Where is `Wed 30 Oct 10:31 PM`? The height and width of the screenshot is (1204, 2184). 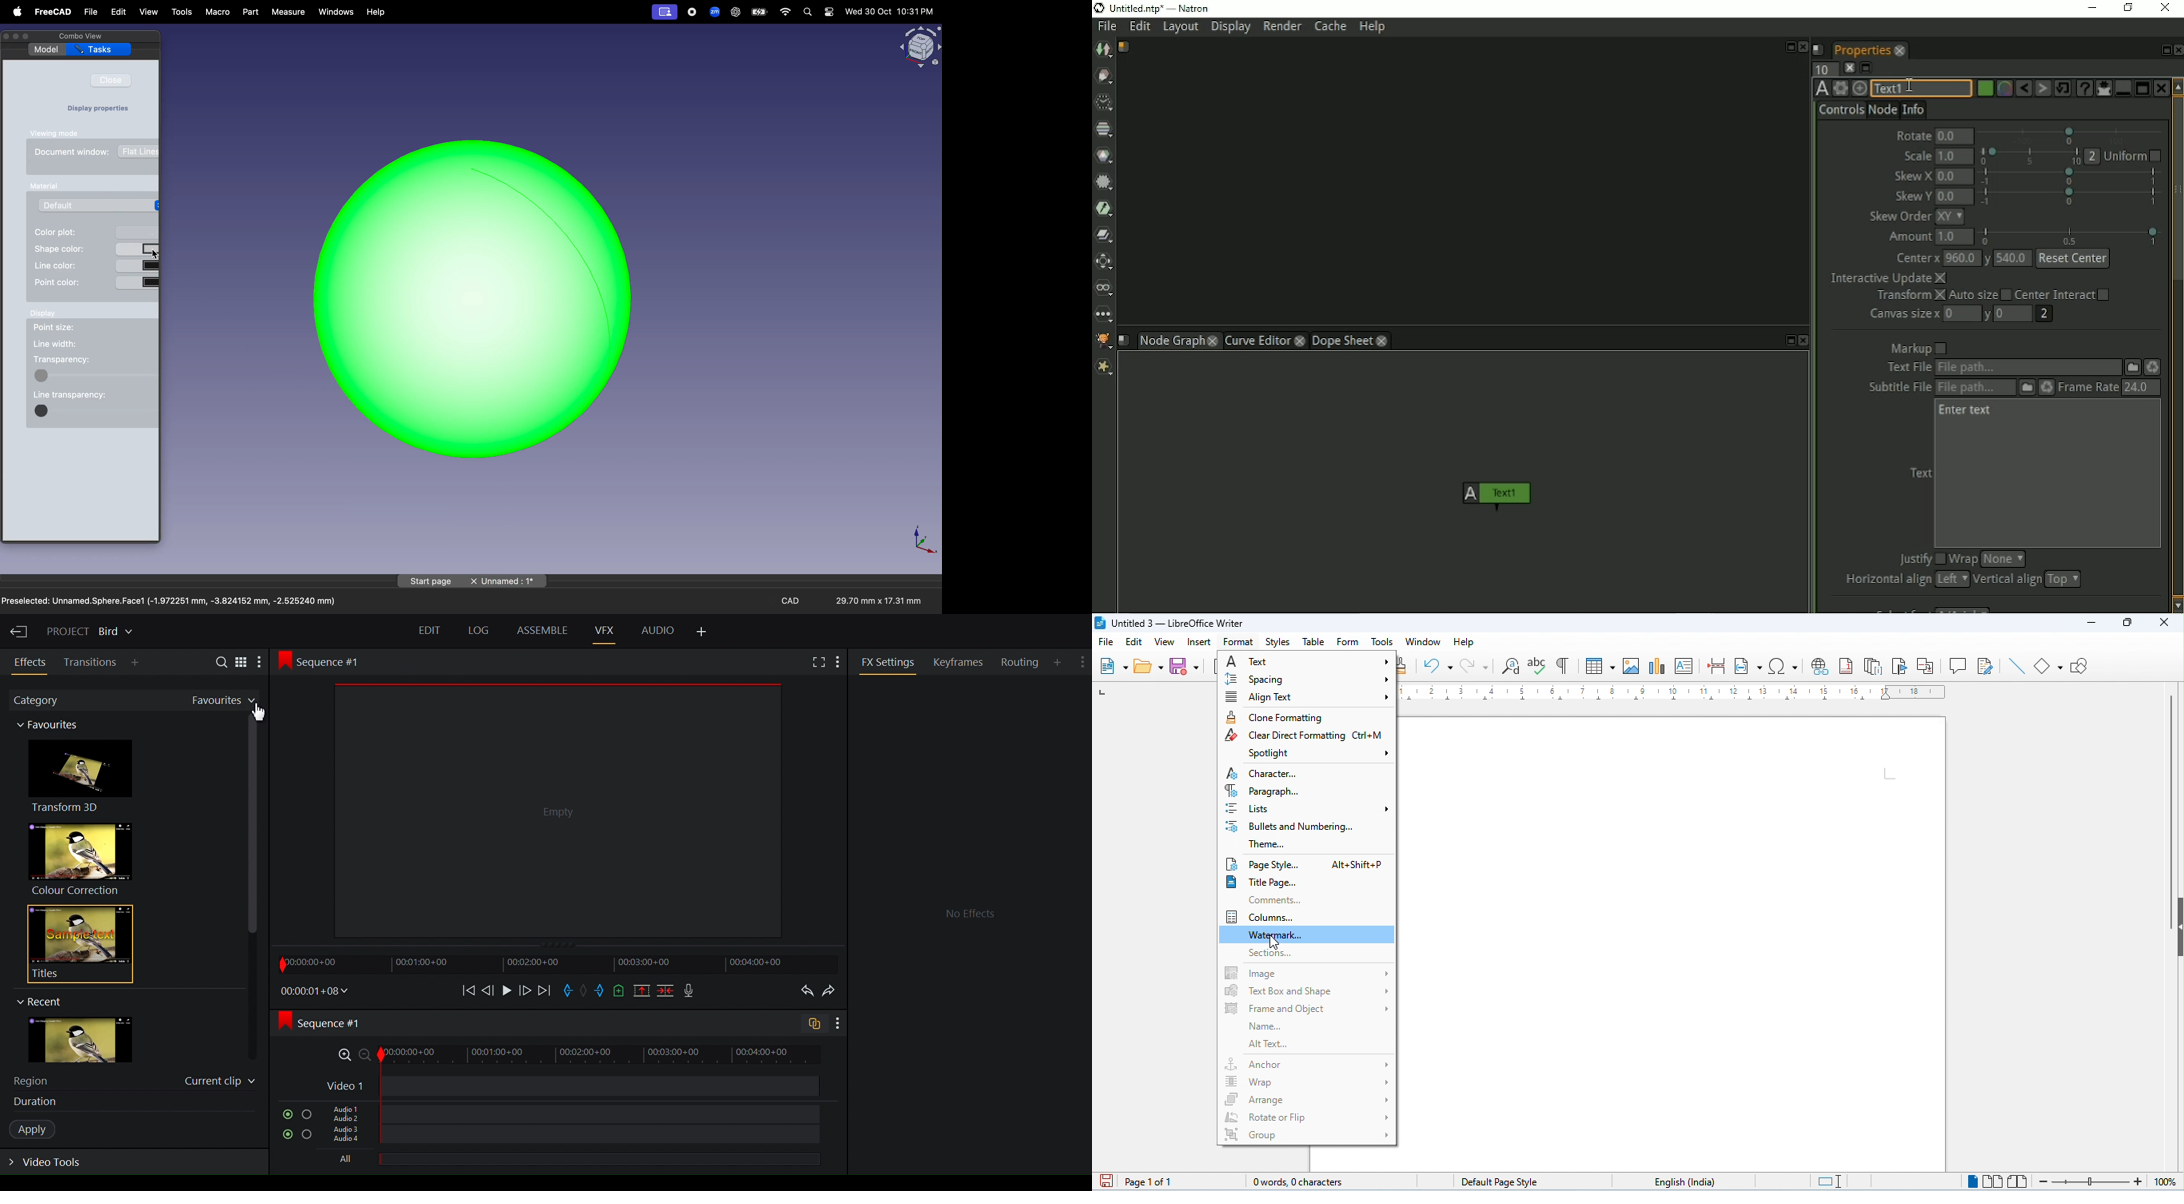
Wed 30 Oct 10:31 PM is located at coordinates (889, 12).